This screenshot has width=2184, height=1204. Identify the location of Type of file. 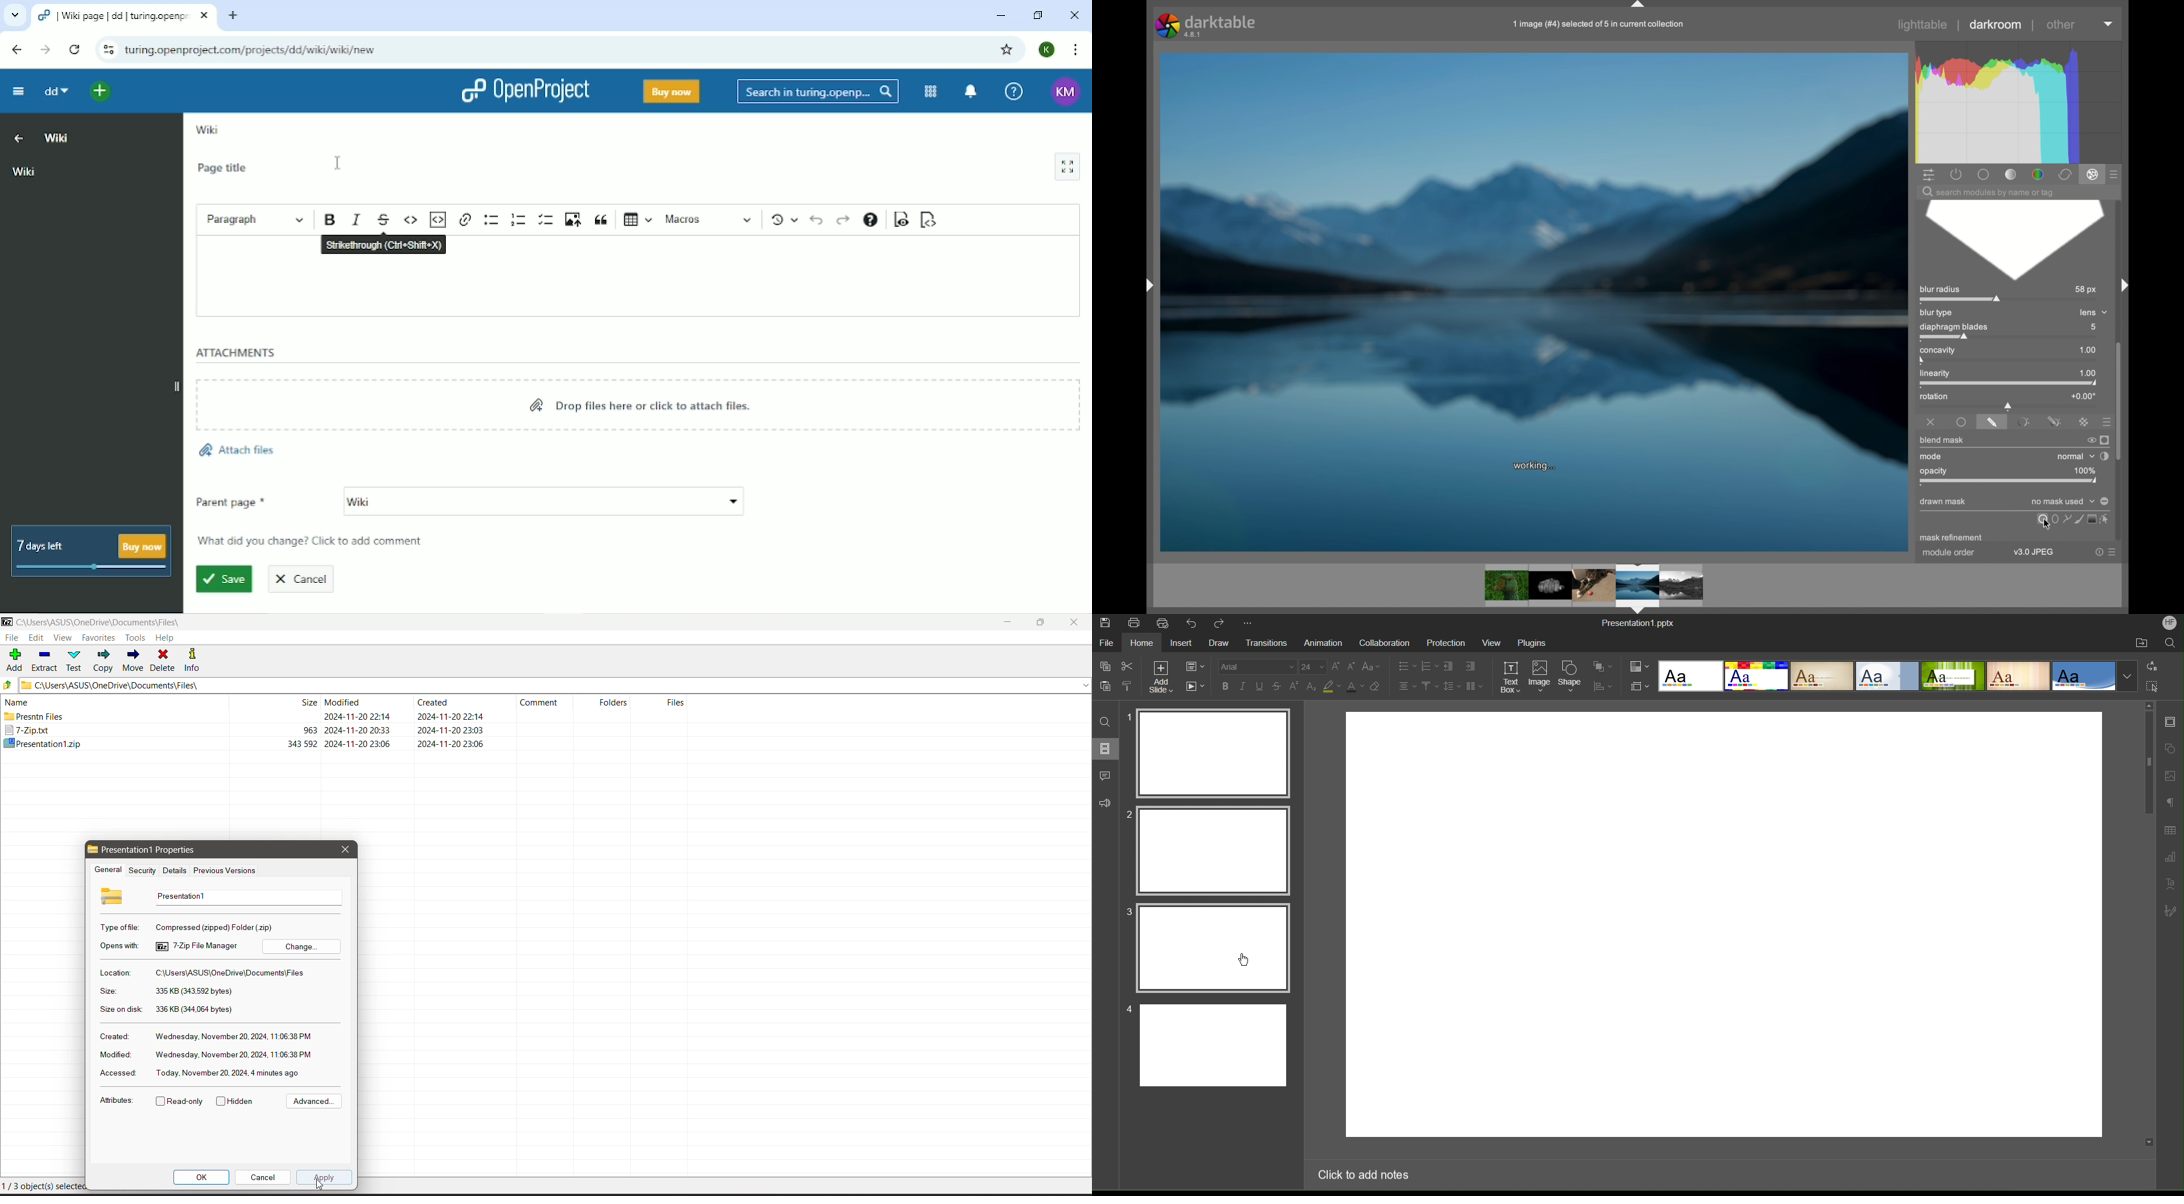
(121, 927).